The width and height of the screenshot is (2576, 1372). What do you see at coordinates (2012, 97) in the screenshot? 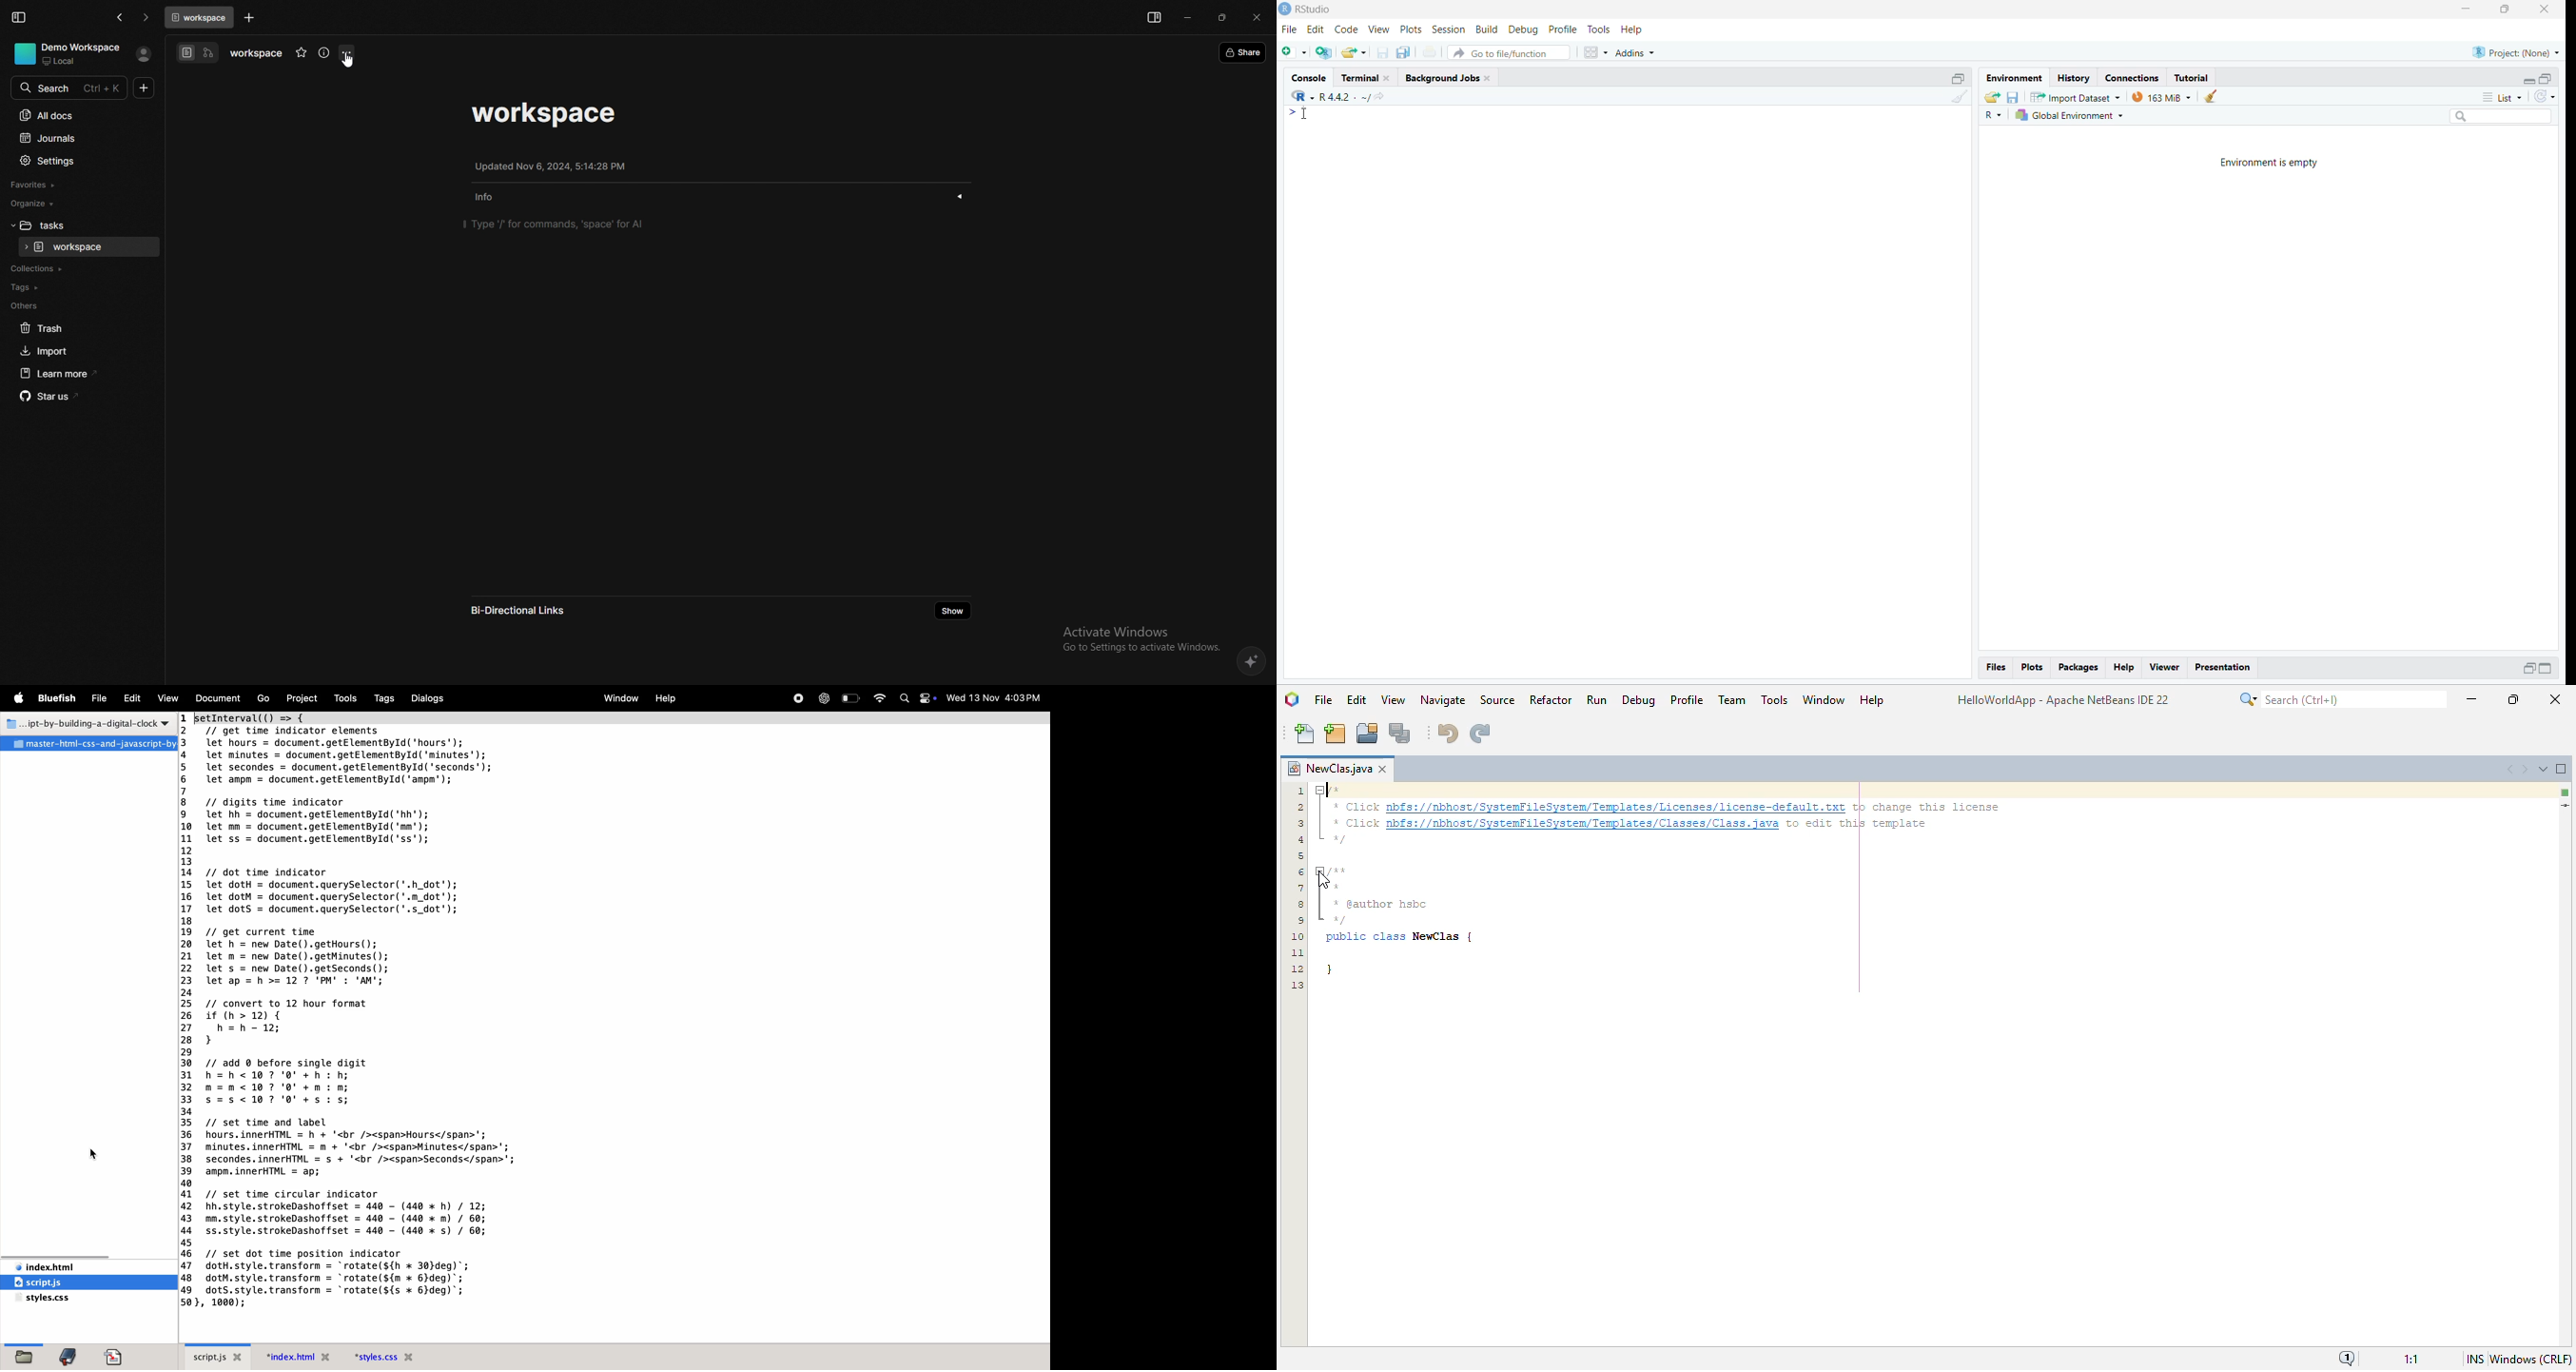
I see `save` at bounding box center [2012, 97].